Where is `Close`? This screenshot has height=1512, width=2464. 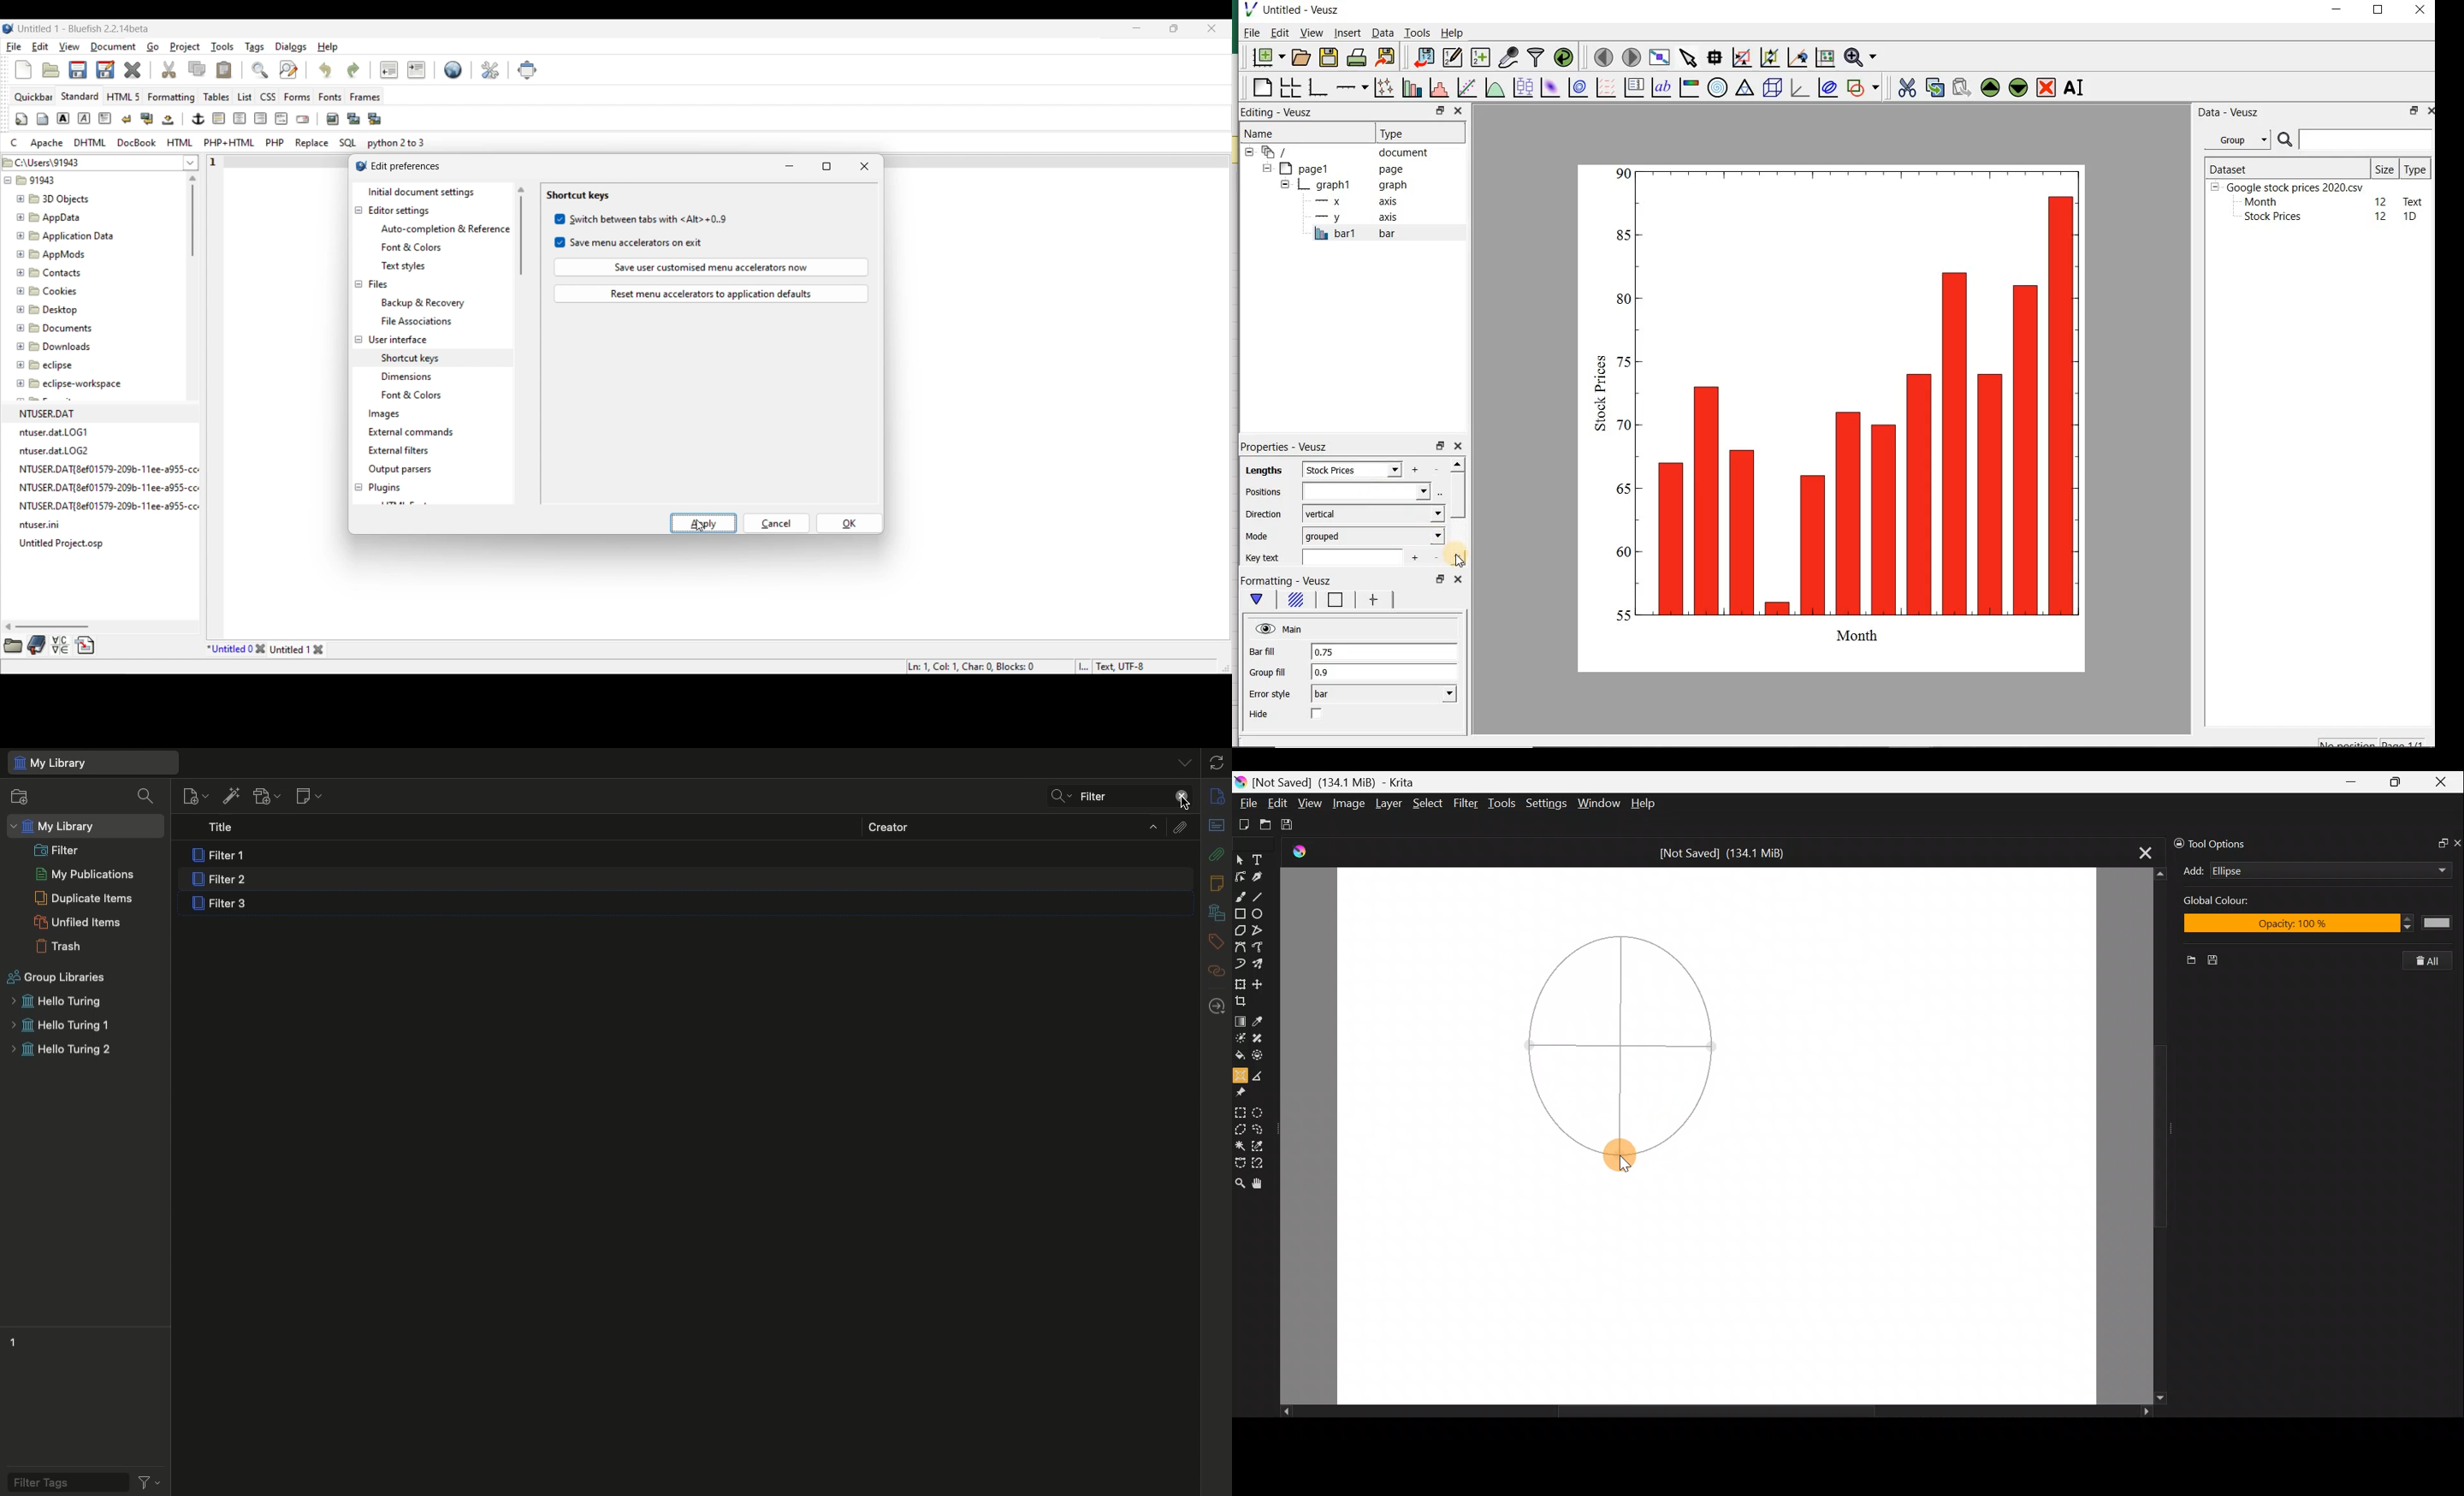 Close is located at coordinates (260, 649).